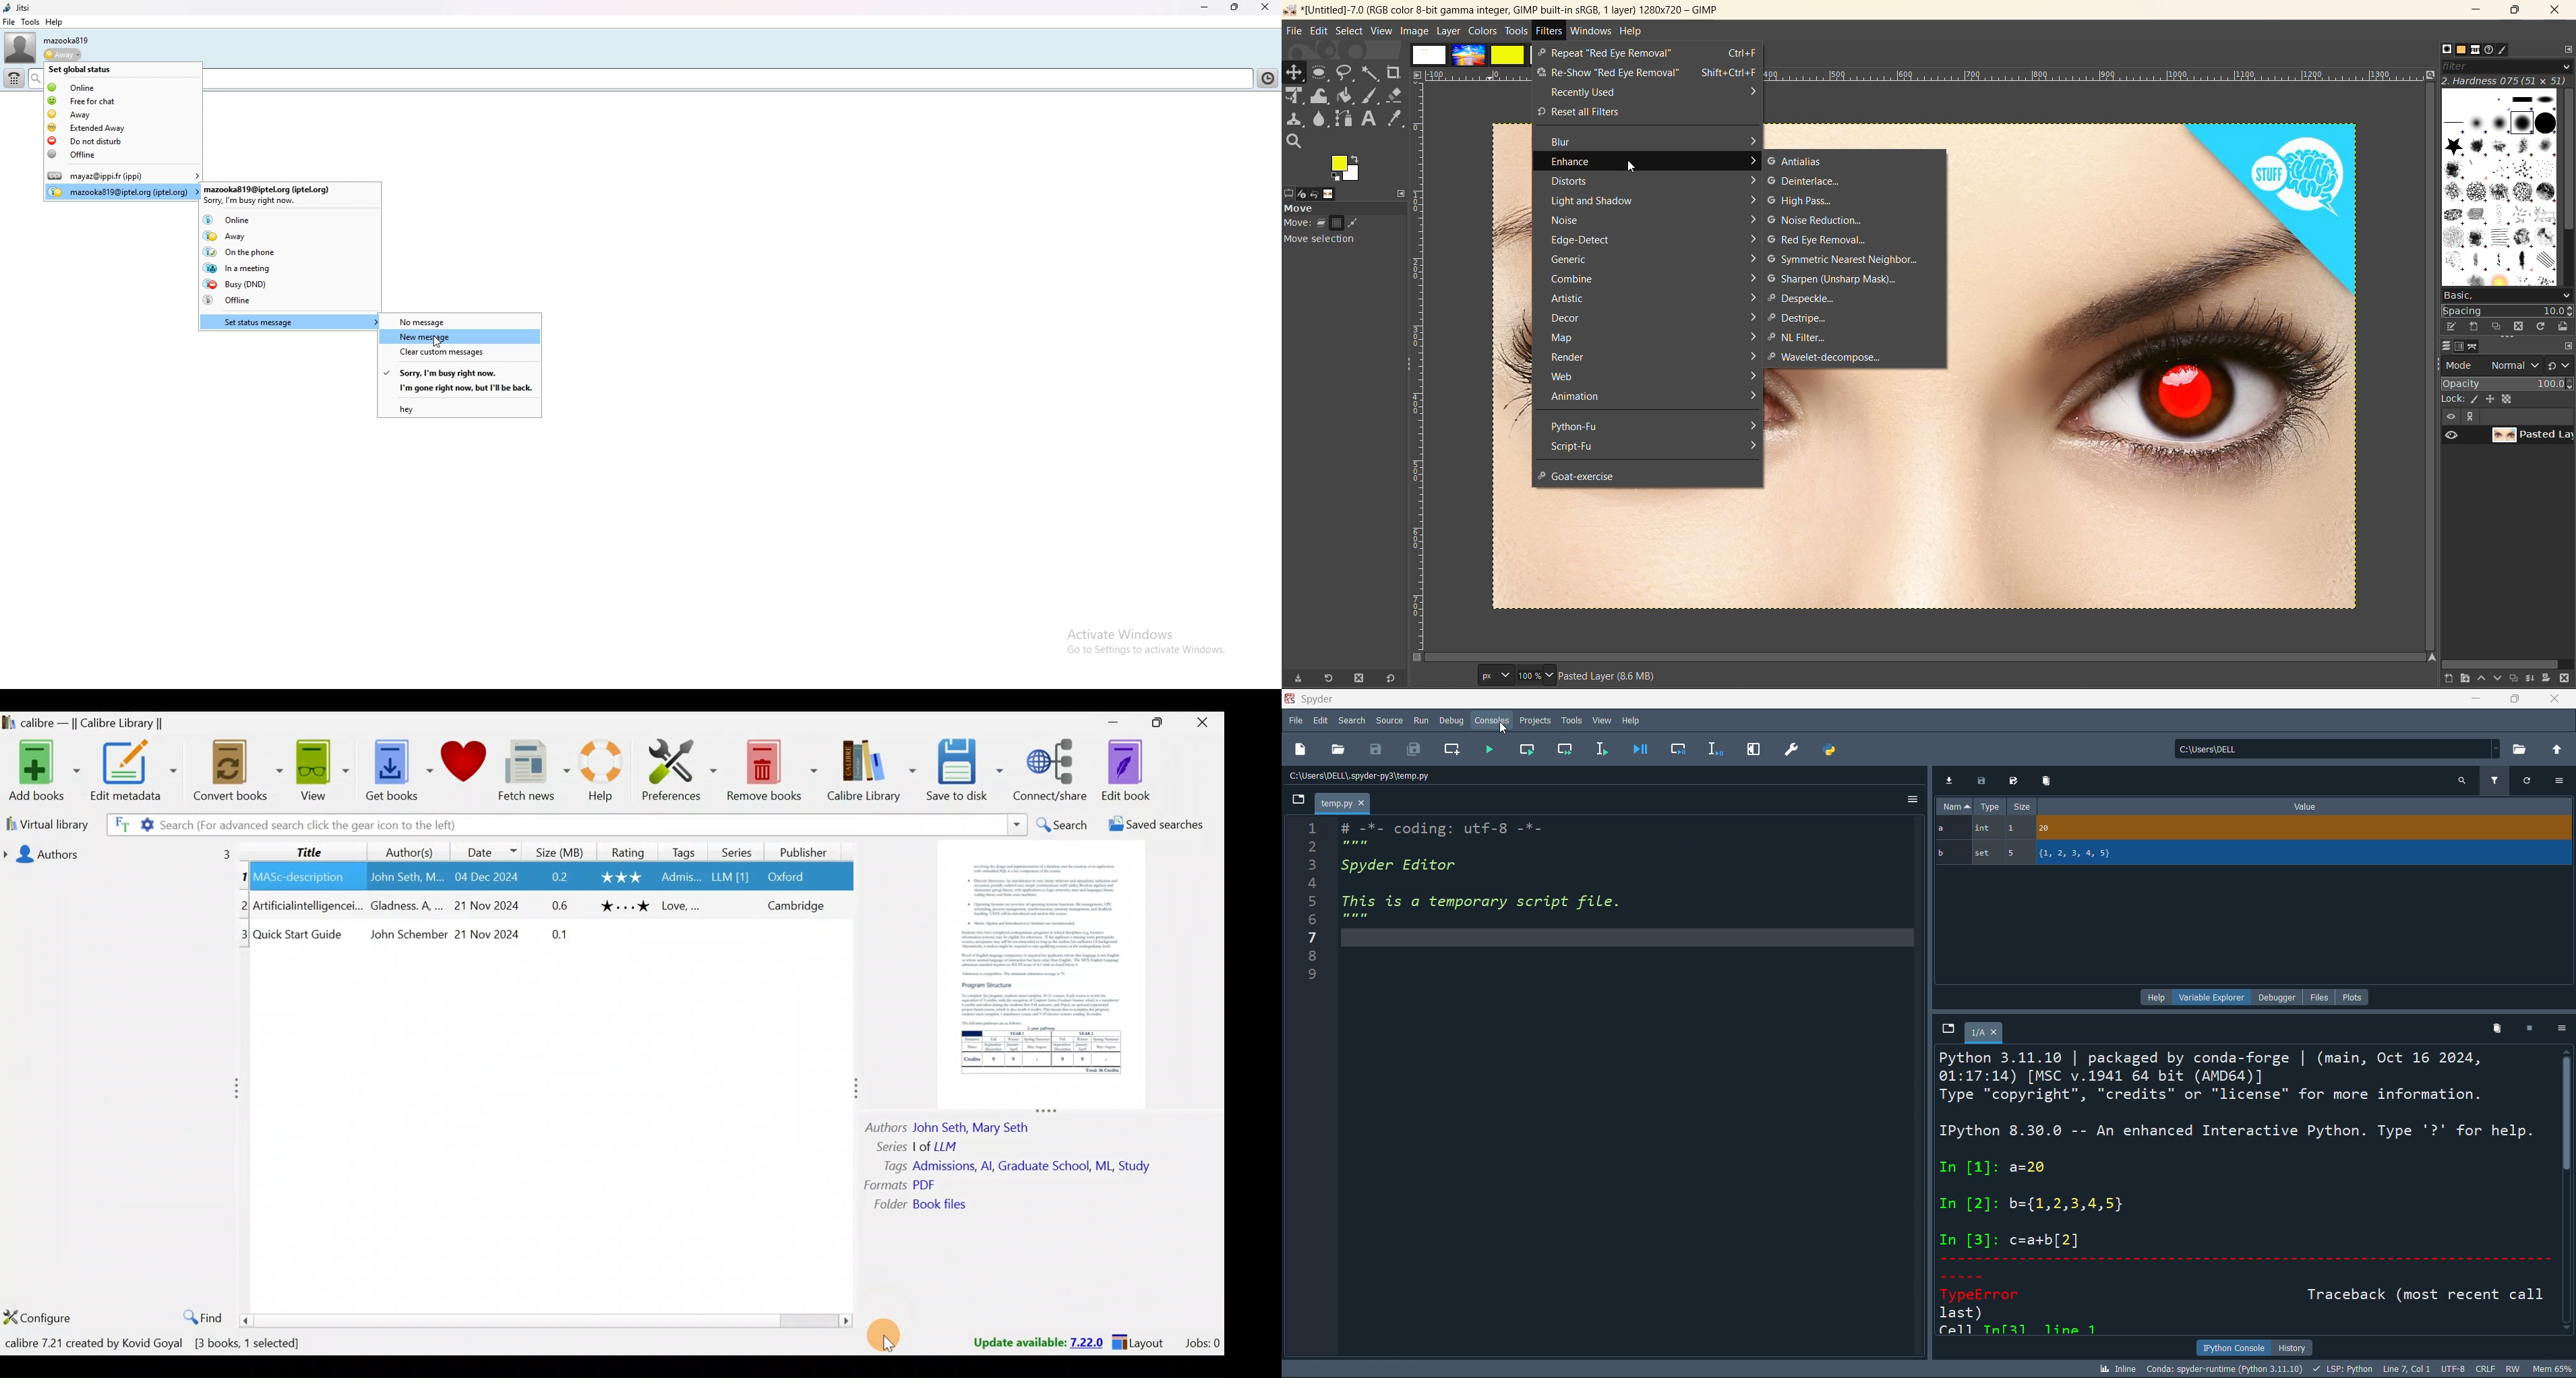  I want to click on open, so click(1340, 749).